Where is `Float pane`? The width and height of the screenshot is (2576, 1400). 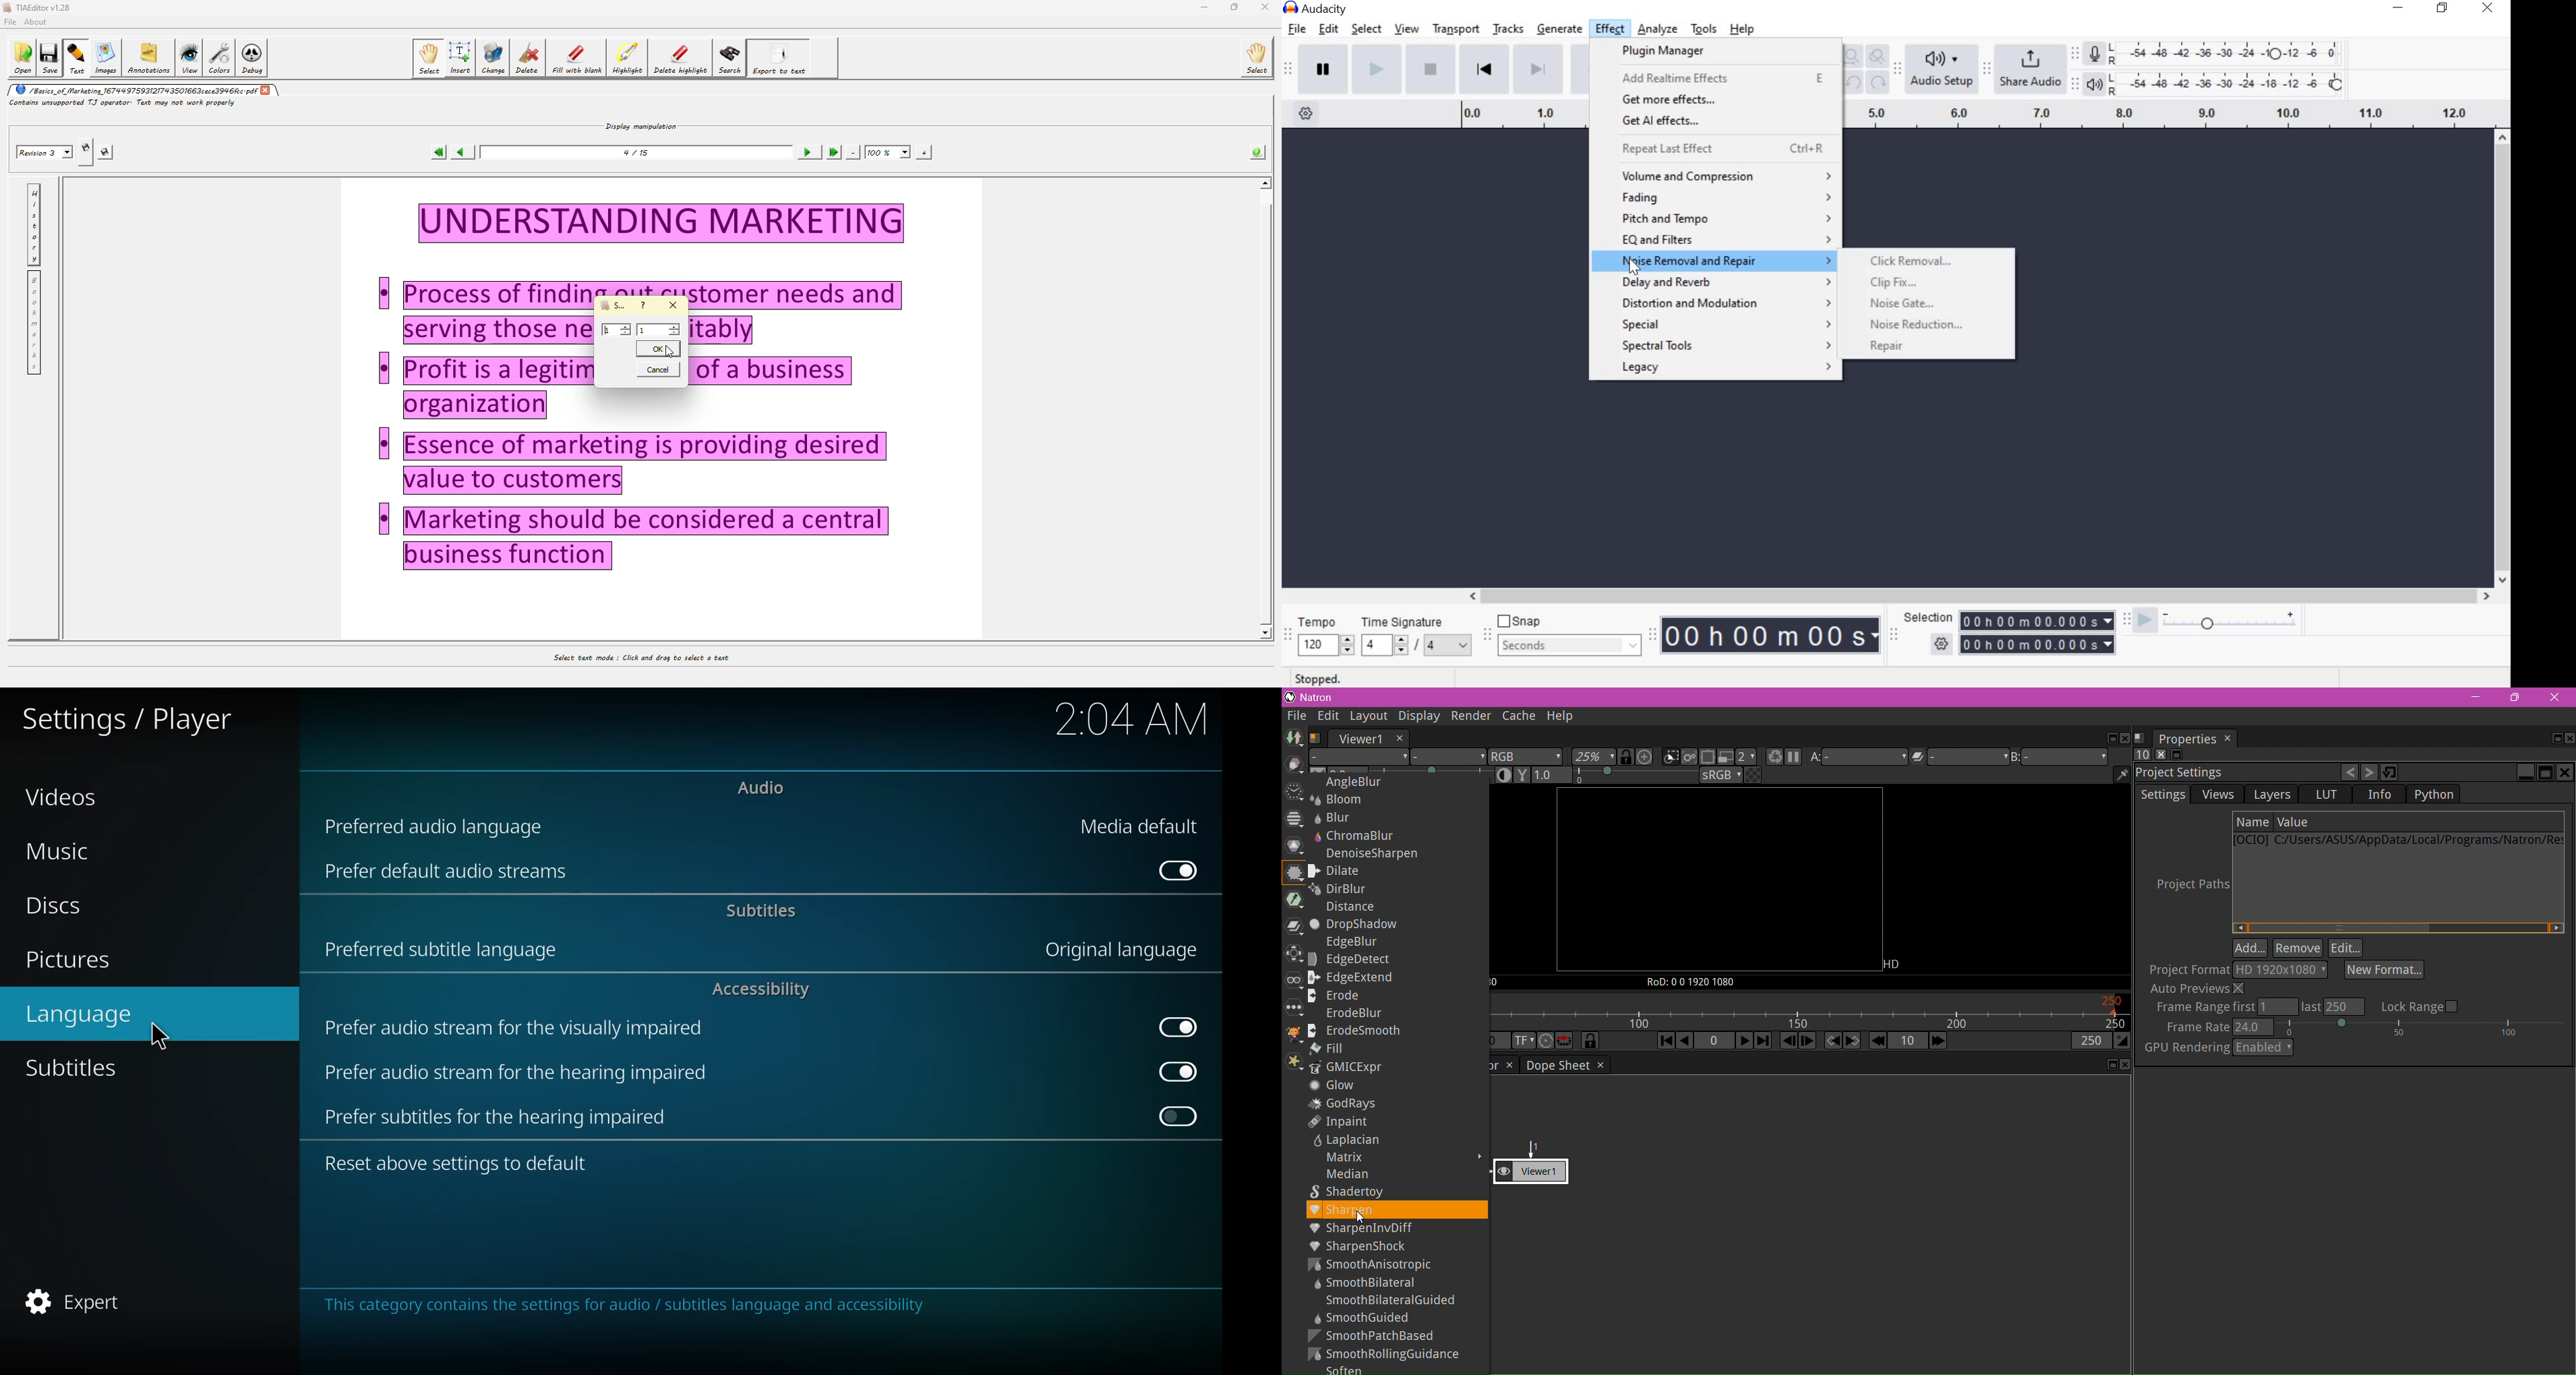 Float pane is located at coordinates (2552, 739).